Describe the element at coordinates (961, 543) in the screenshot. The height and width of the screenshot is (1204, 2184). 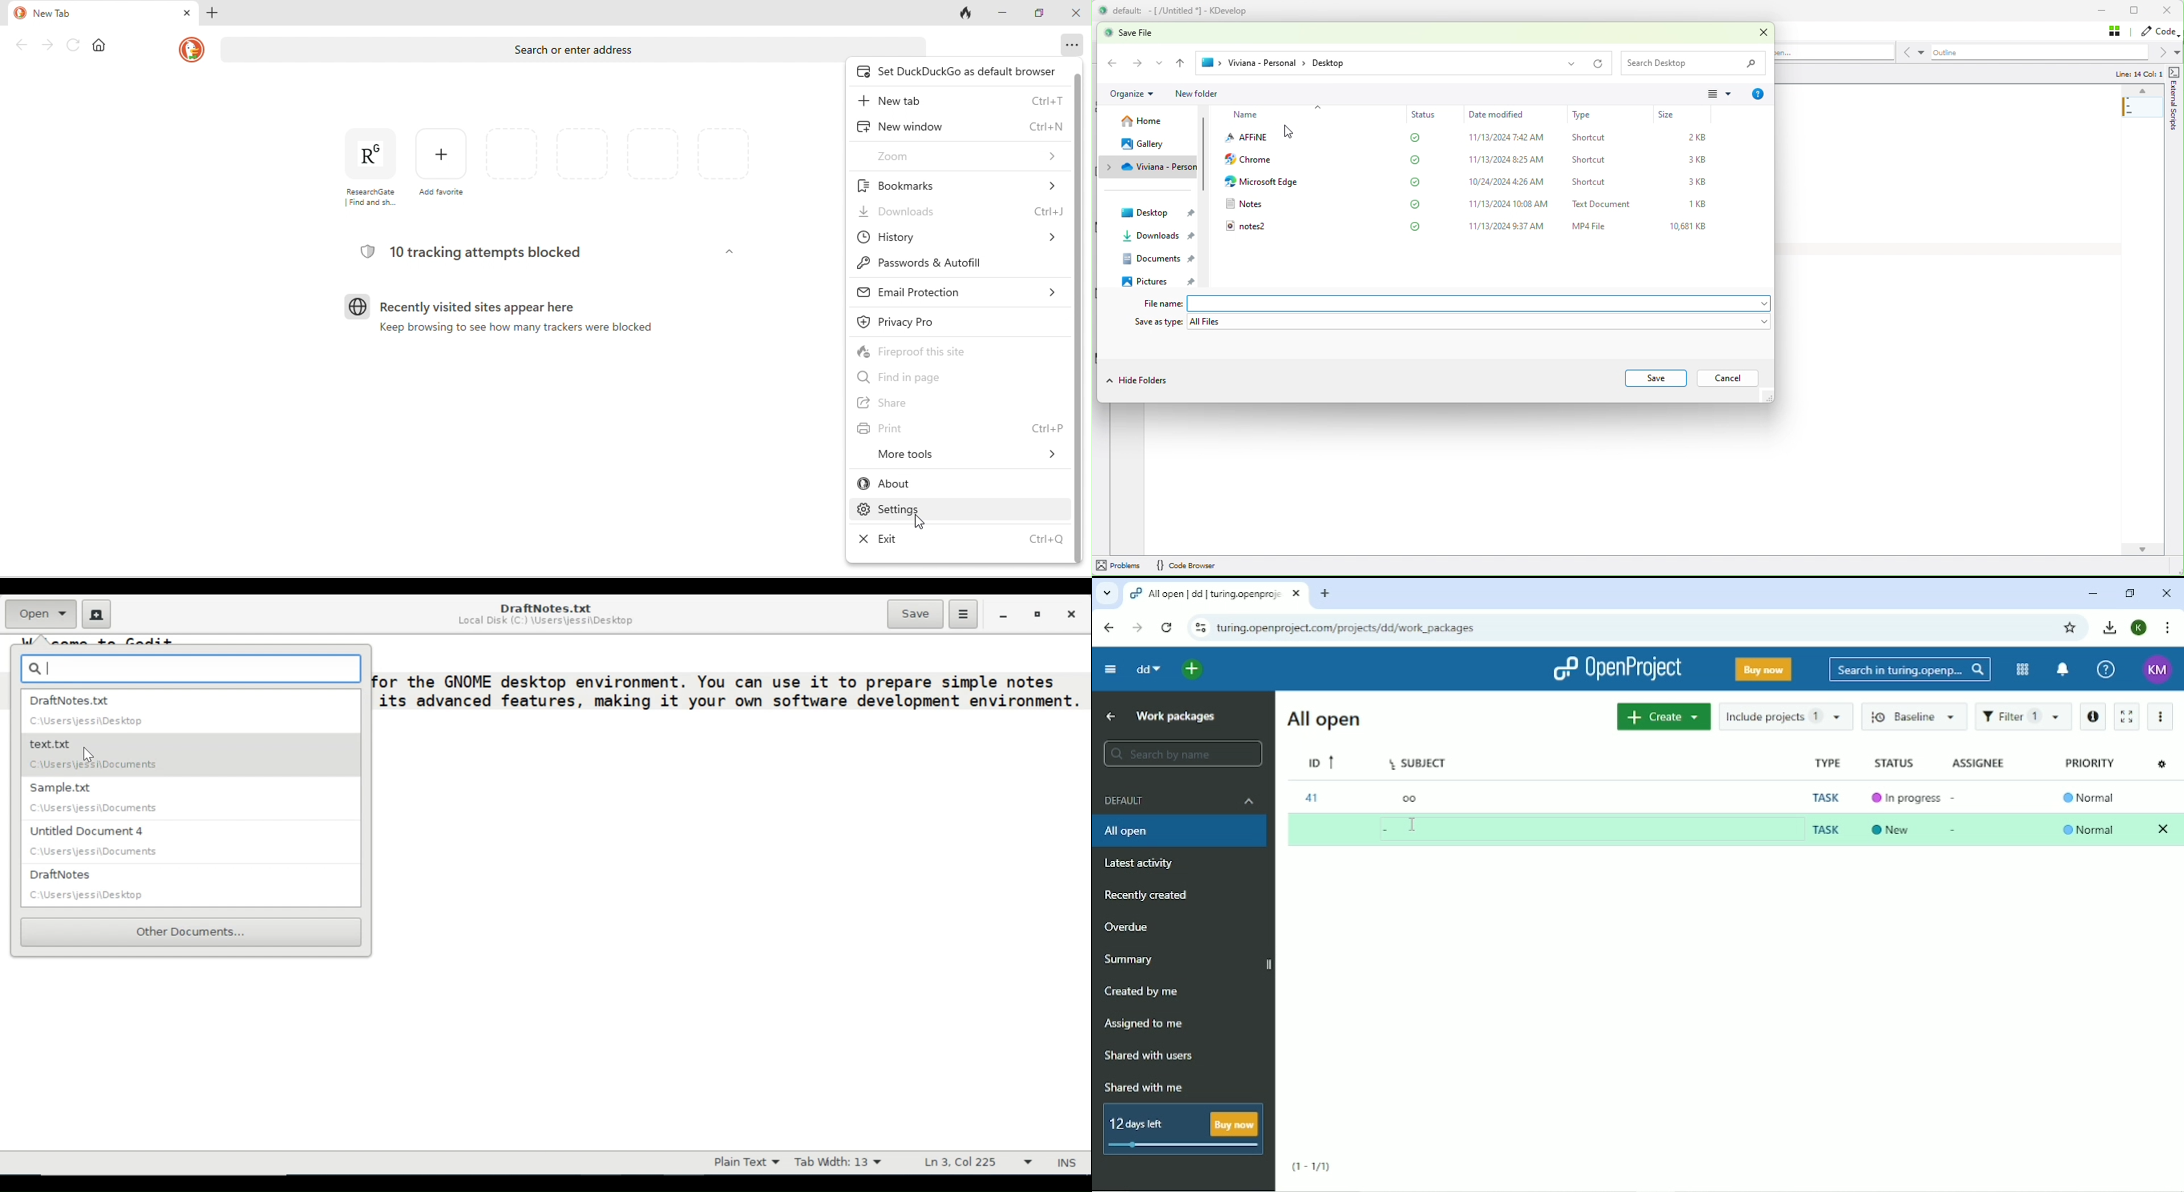
I see `exit` at that location.